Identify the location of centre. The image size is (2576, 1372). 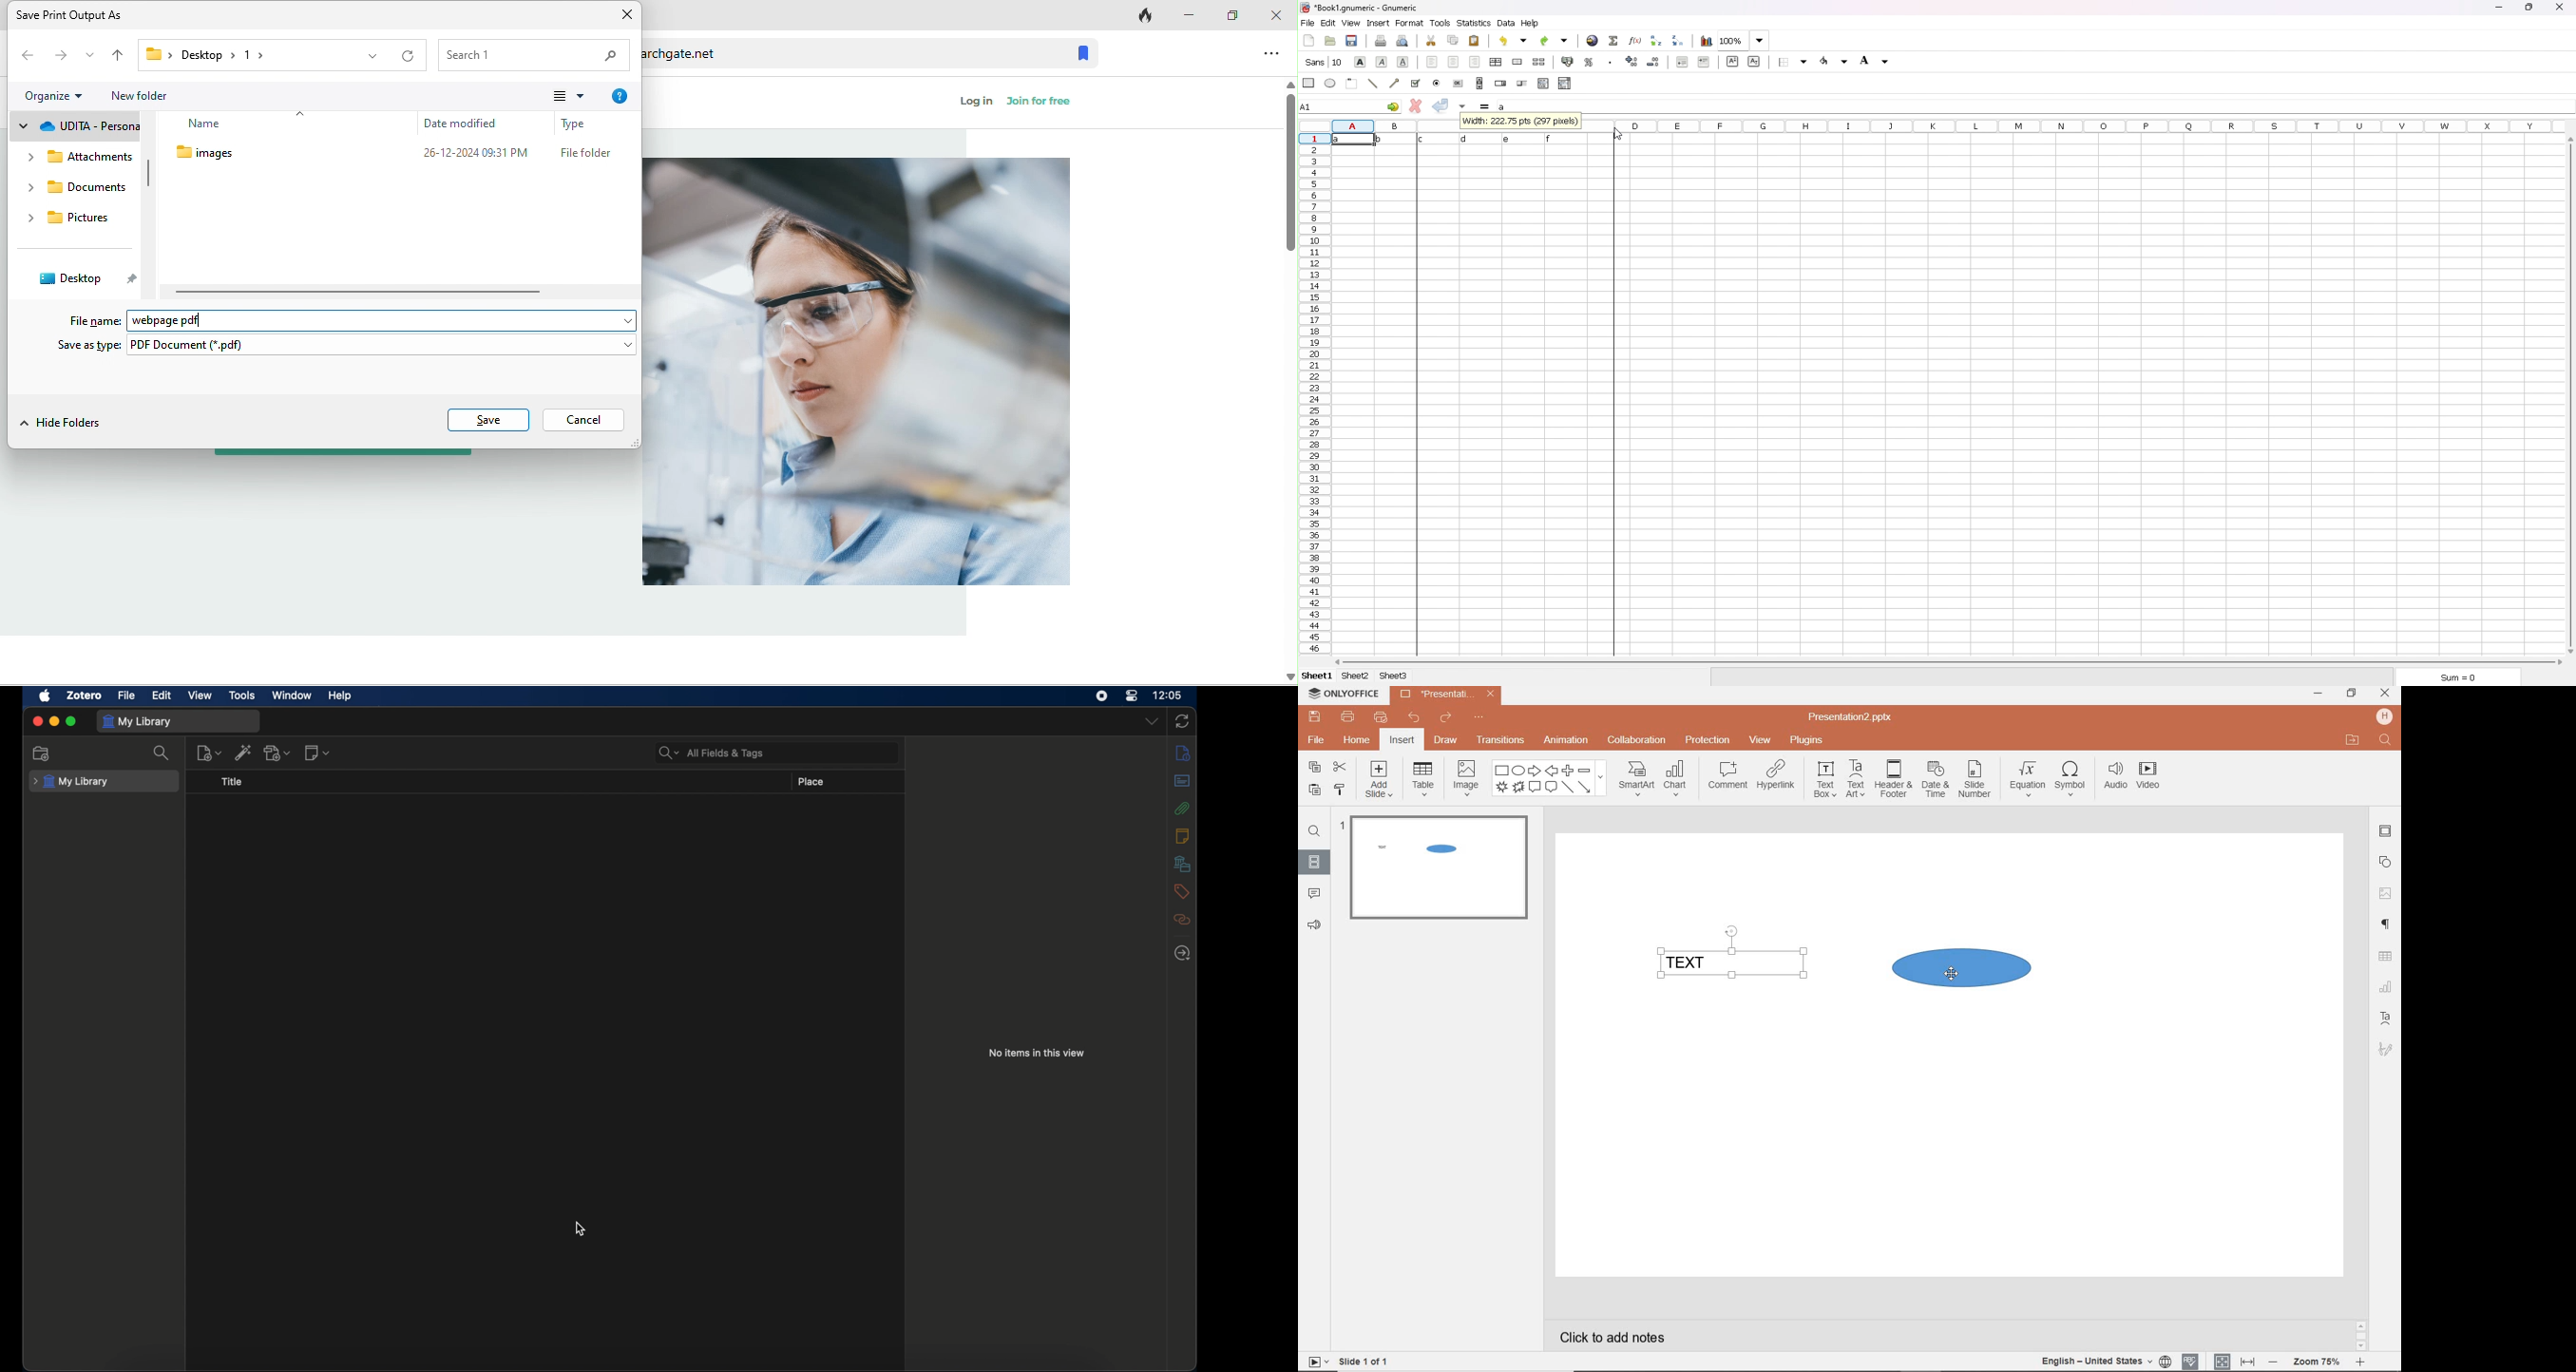
(1453, 61).